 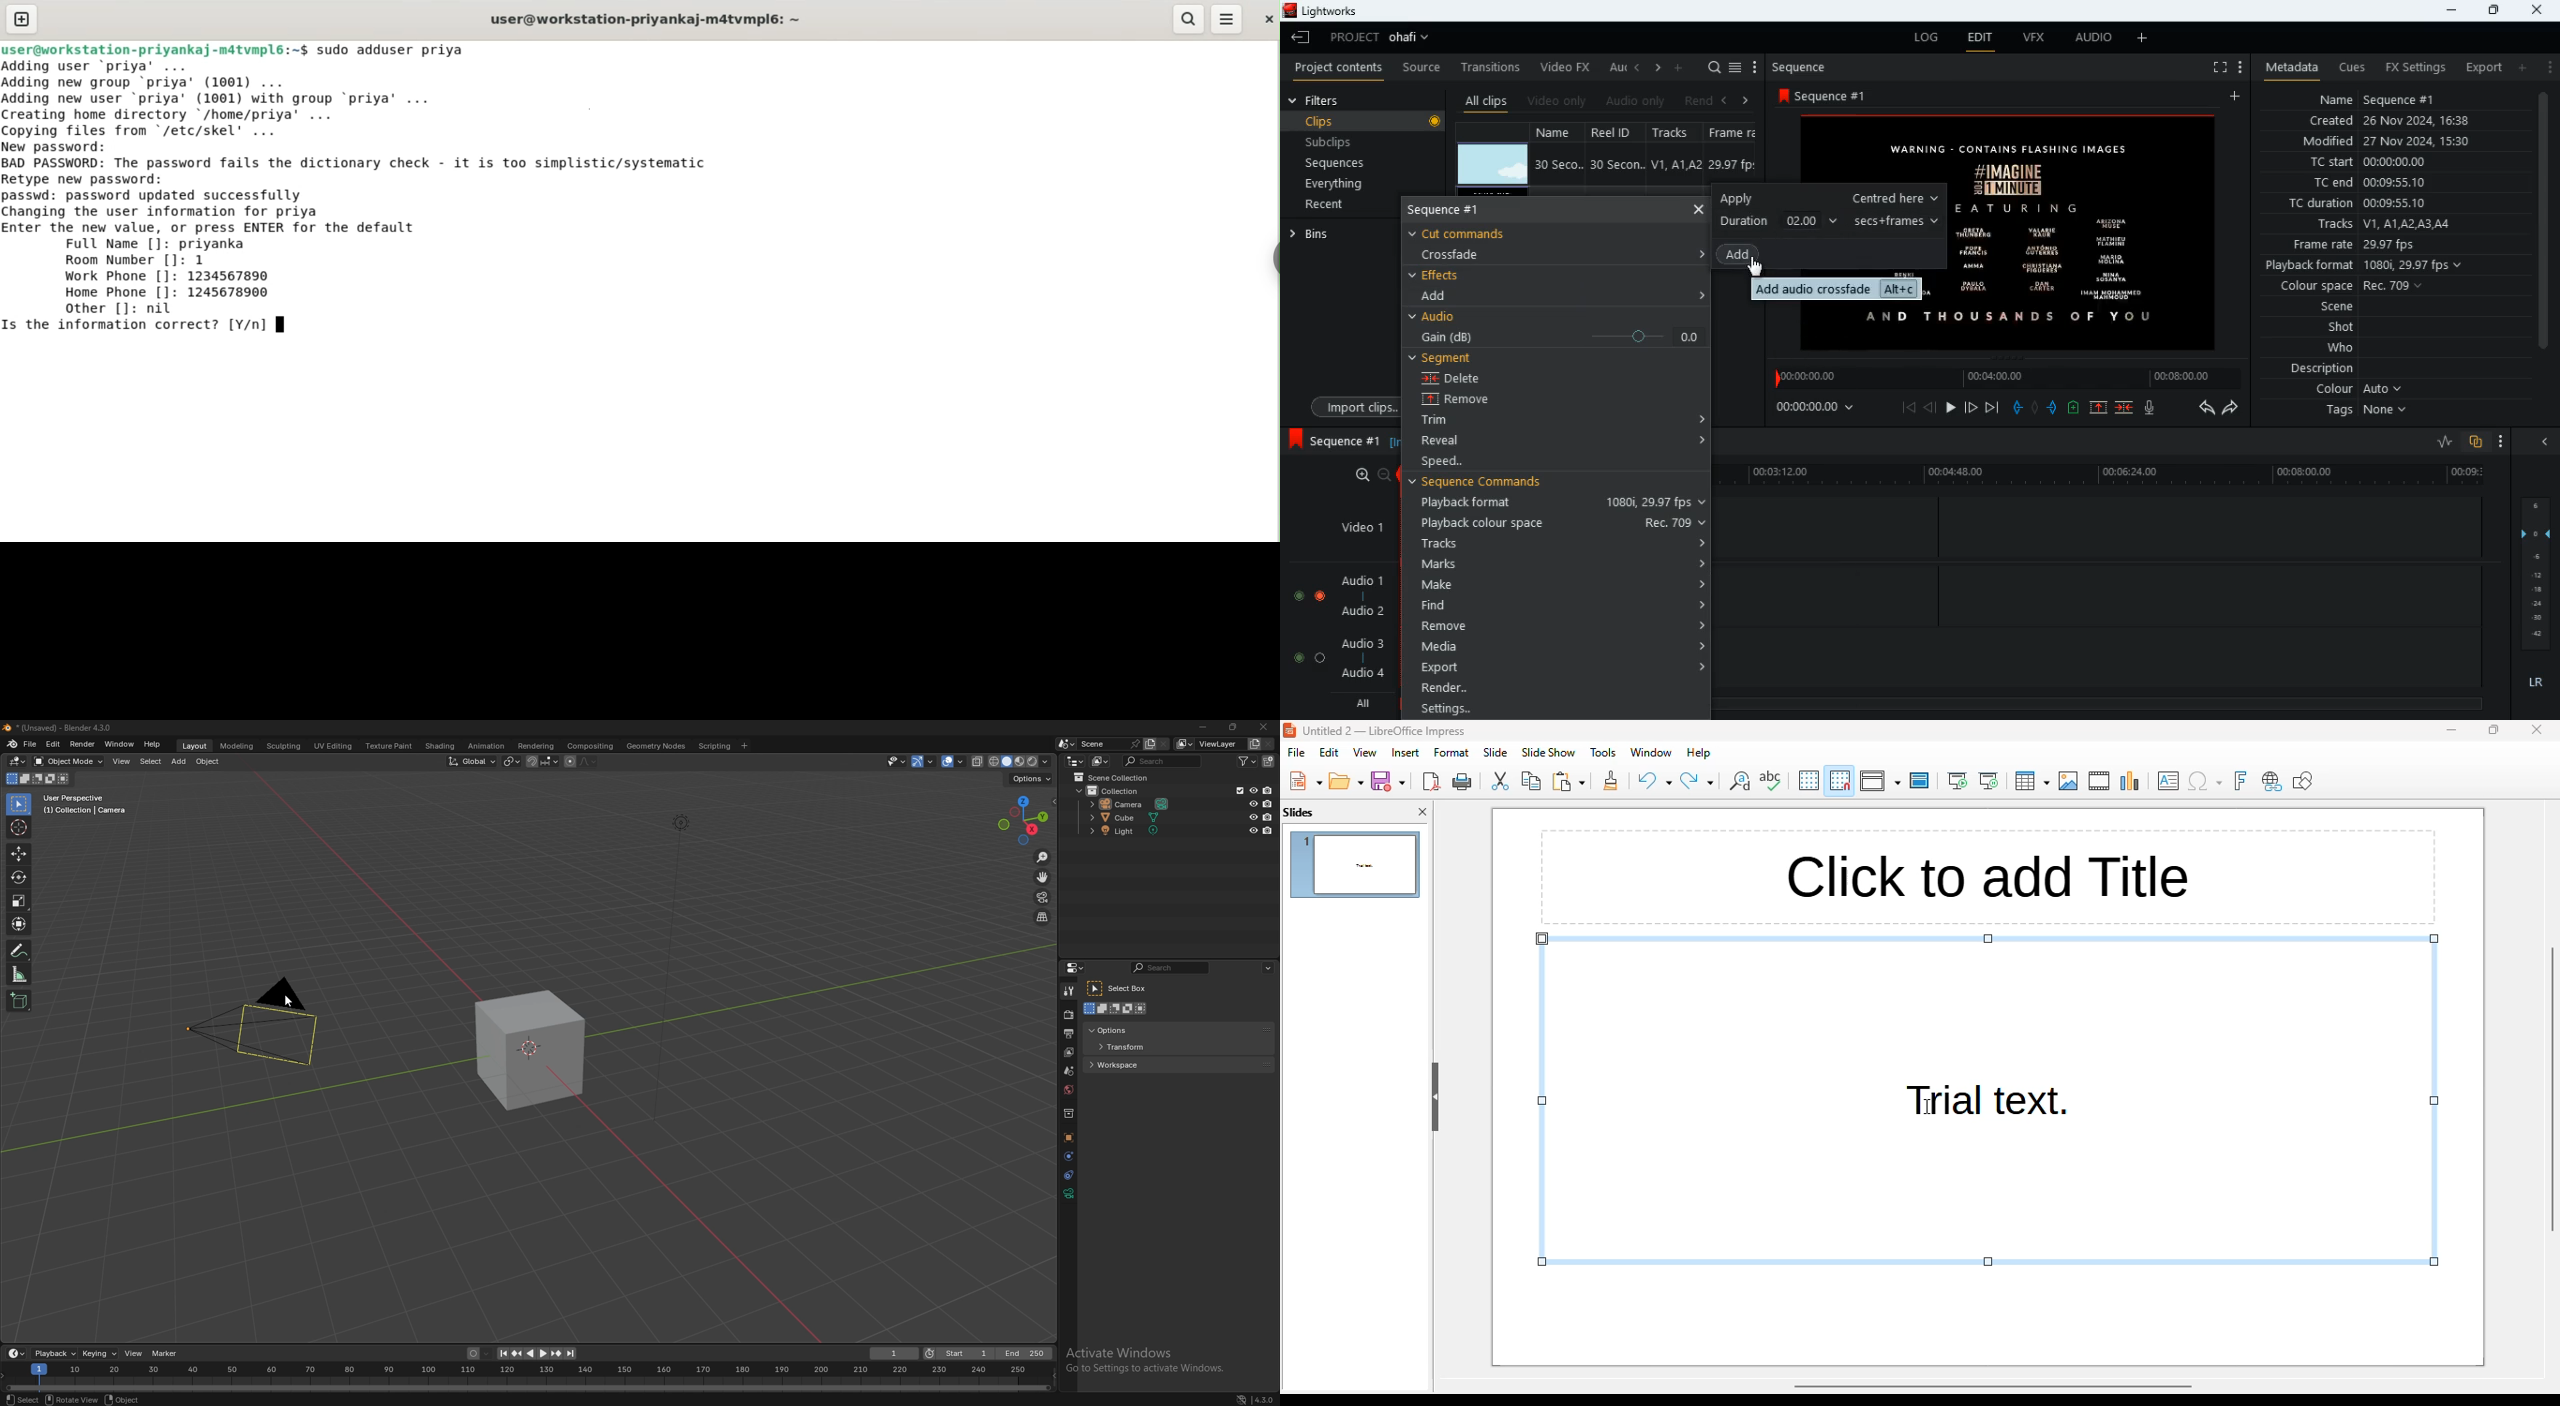 I want to click on cut commands, so click(x=1471, y=232).